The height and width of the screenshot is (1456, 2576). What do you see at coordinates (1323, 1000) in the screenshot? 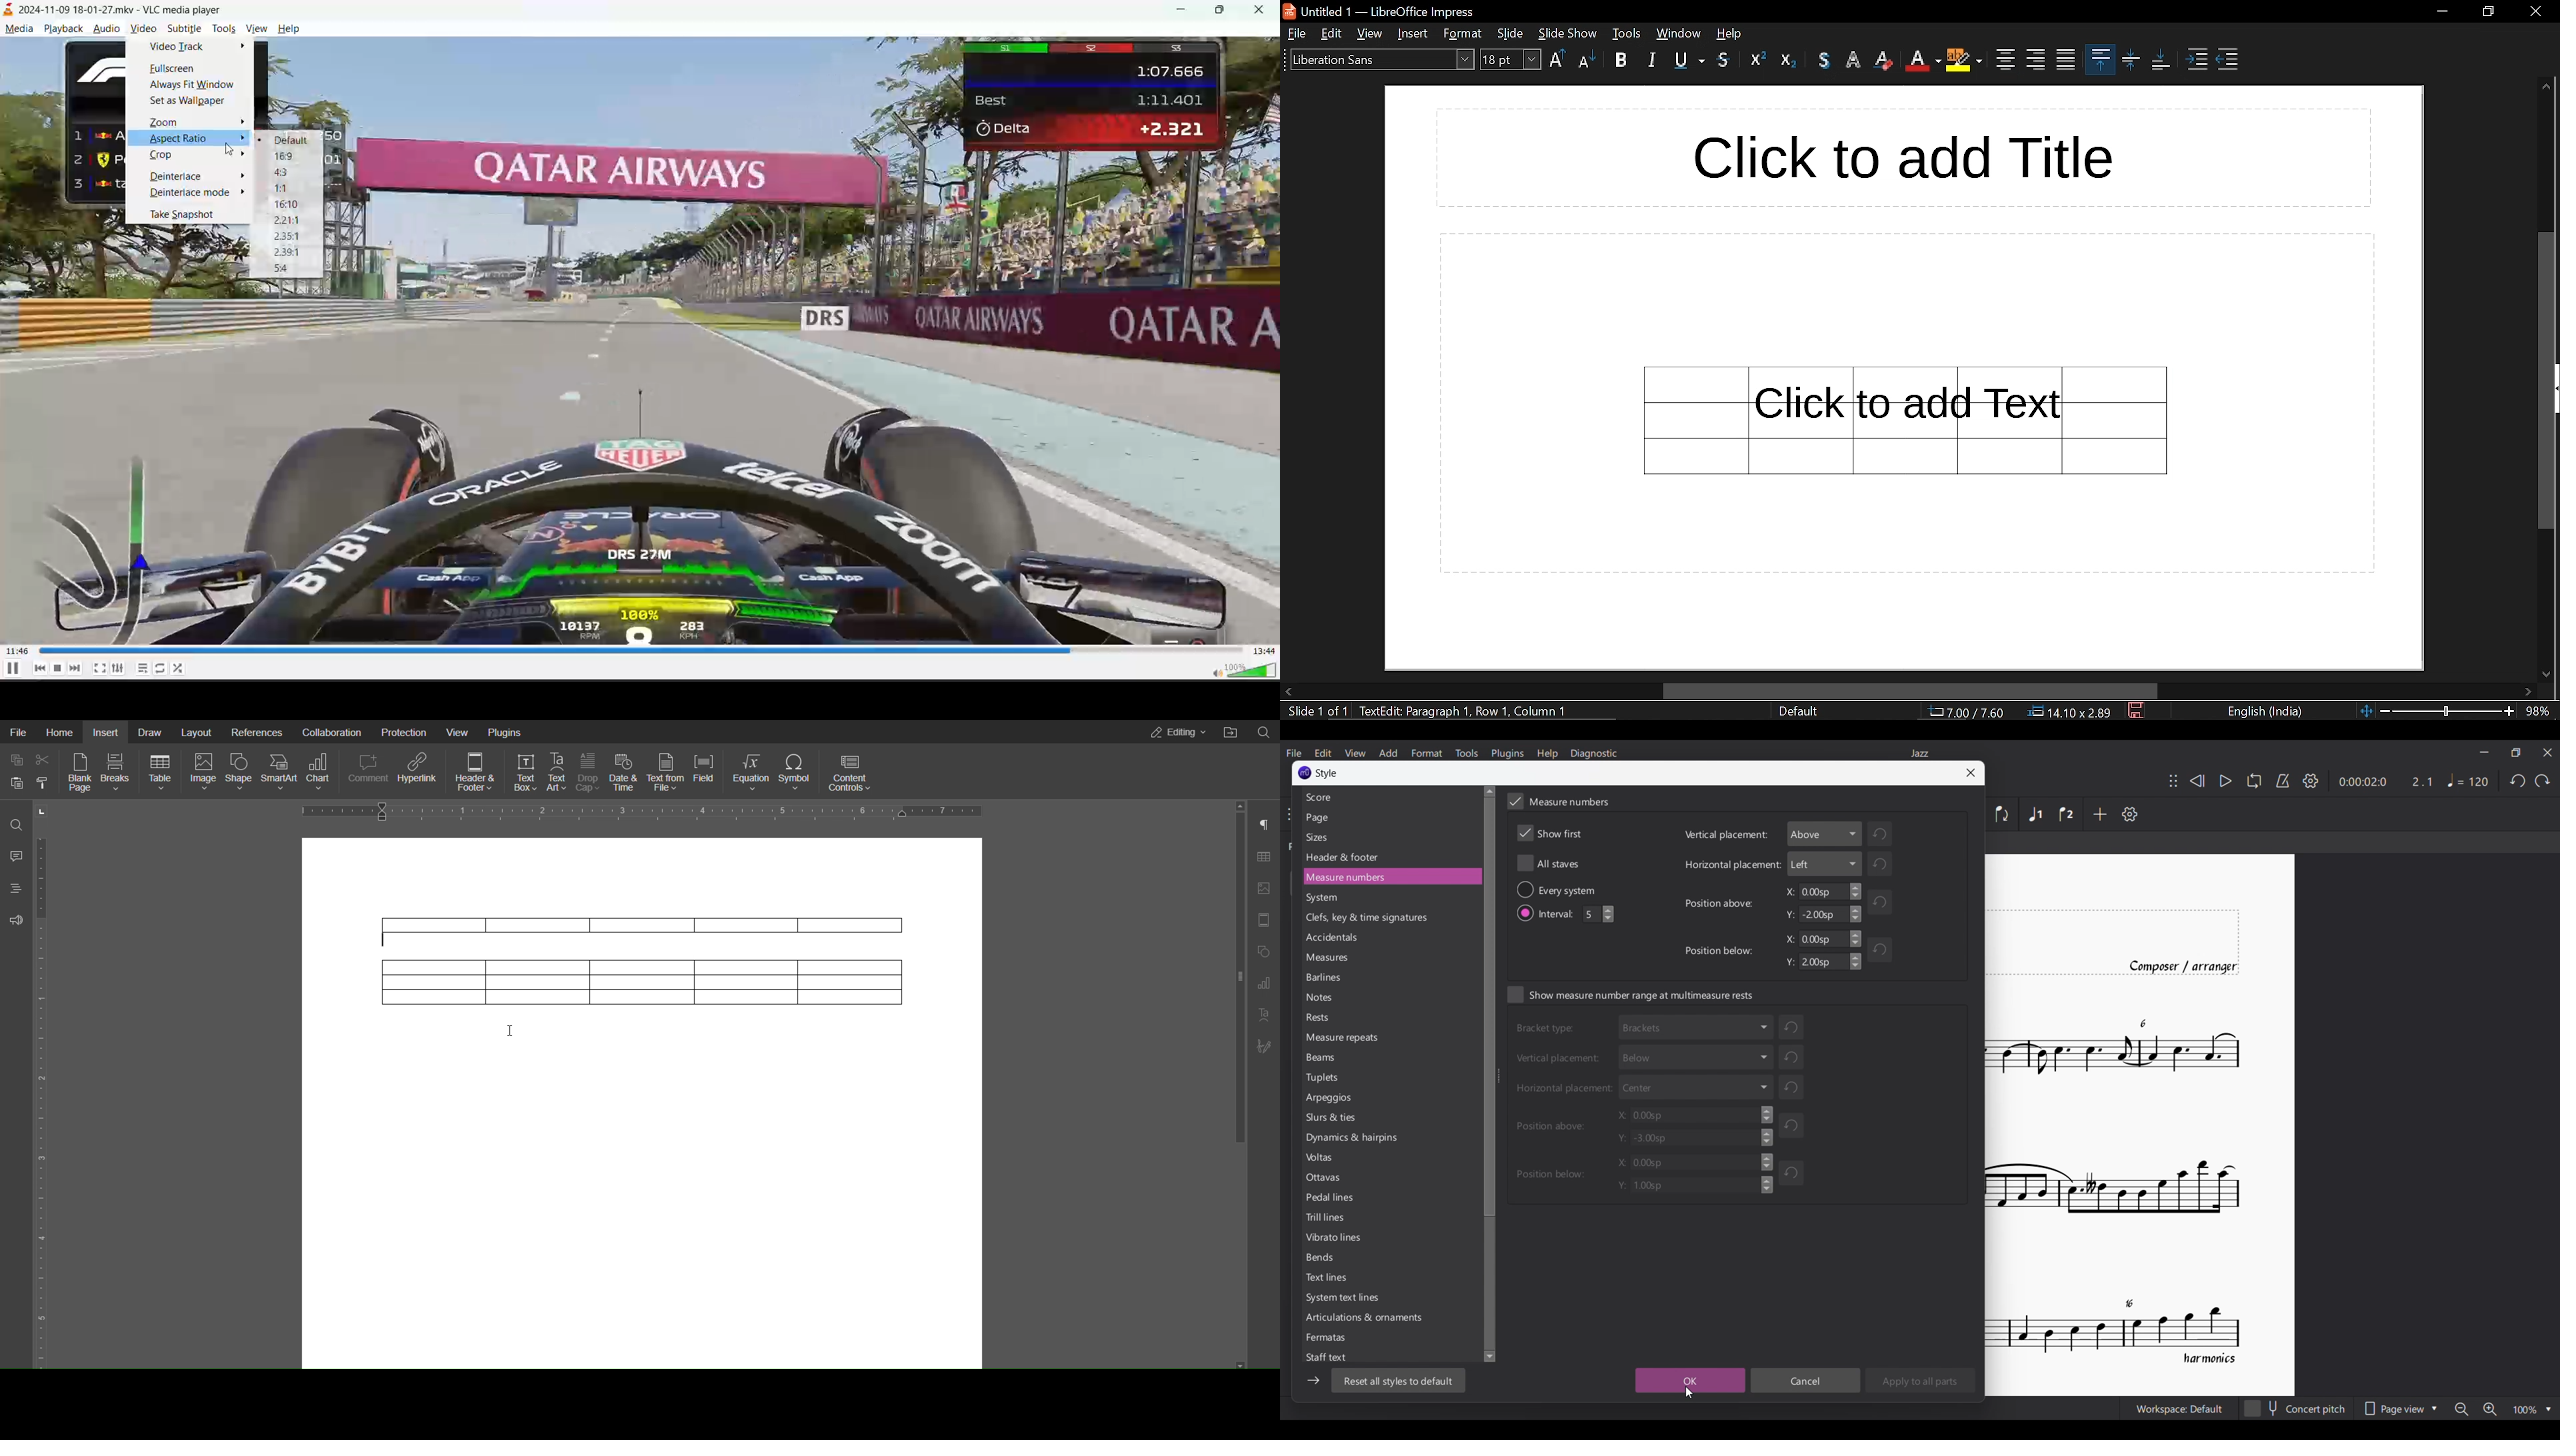
I see `Notes` at bounding box center [1323, 1000].